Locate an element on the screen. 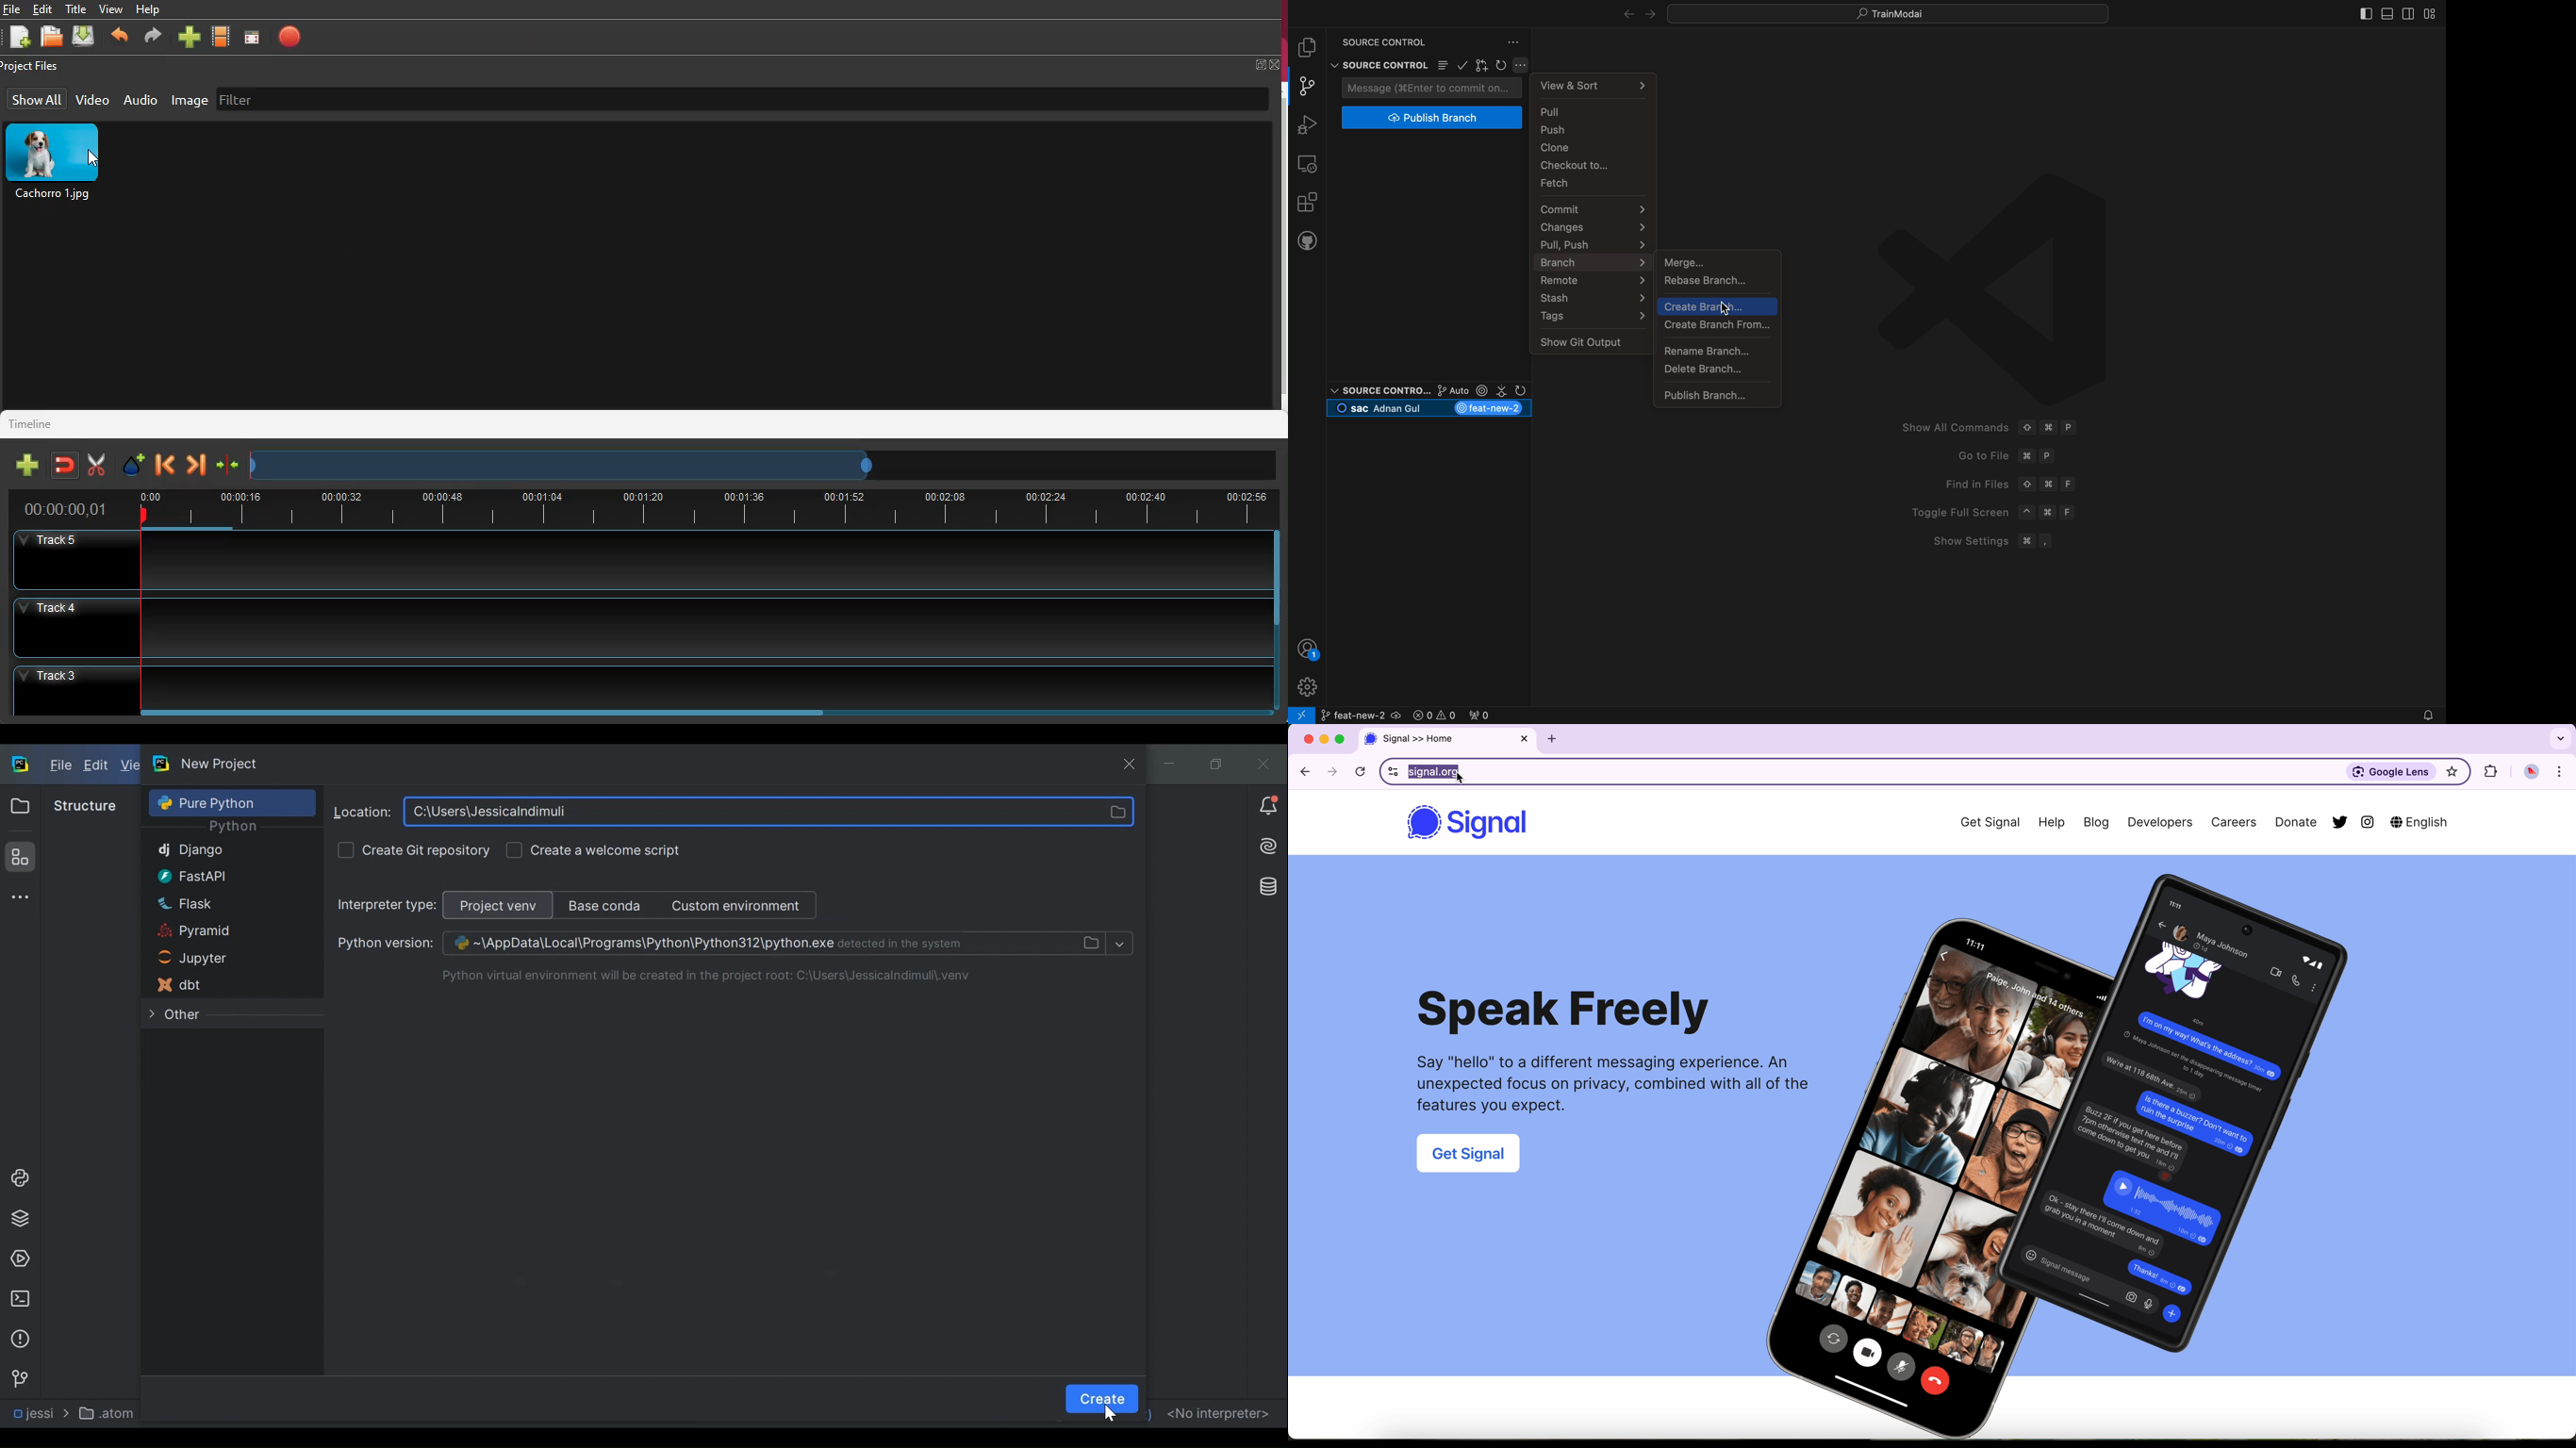  phone image is located at coordinates (2094, 1152).